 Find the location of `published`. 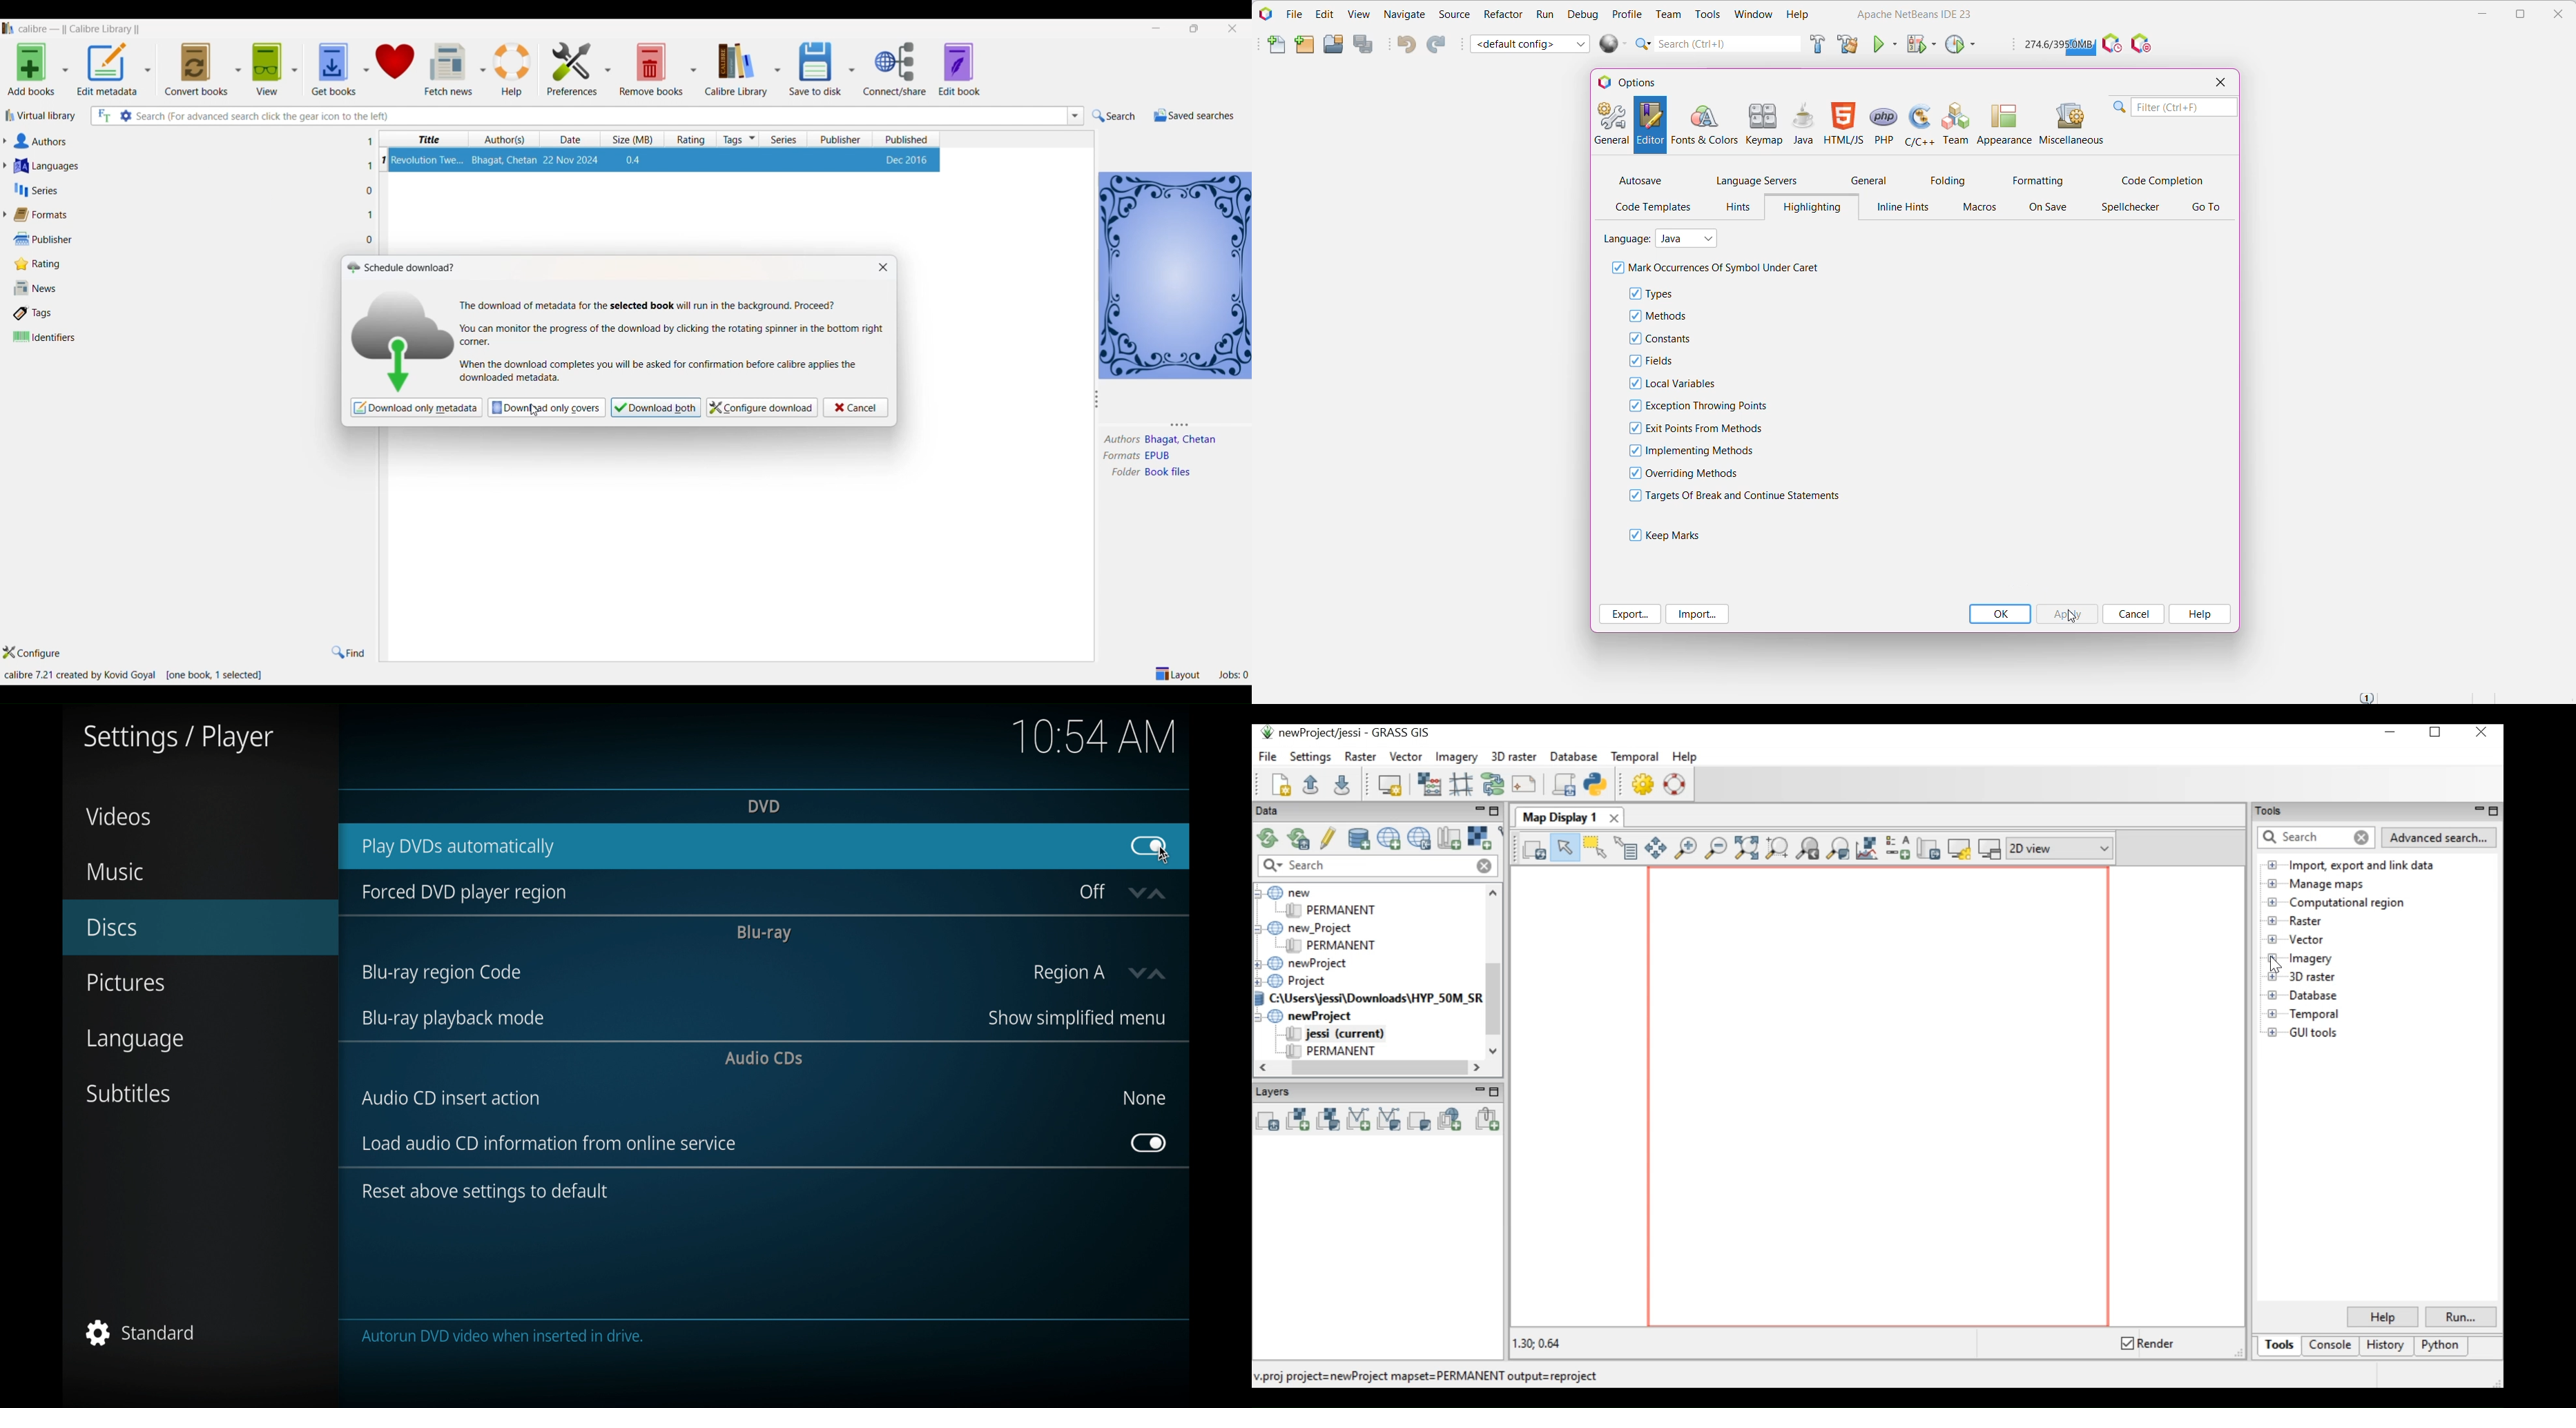

published is located at coordinates (907, 139).